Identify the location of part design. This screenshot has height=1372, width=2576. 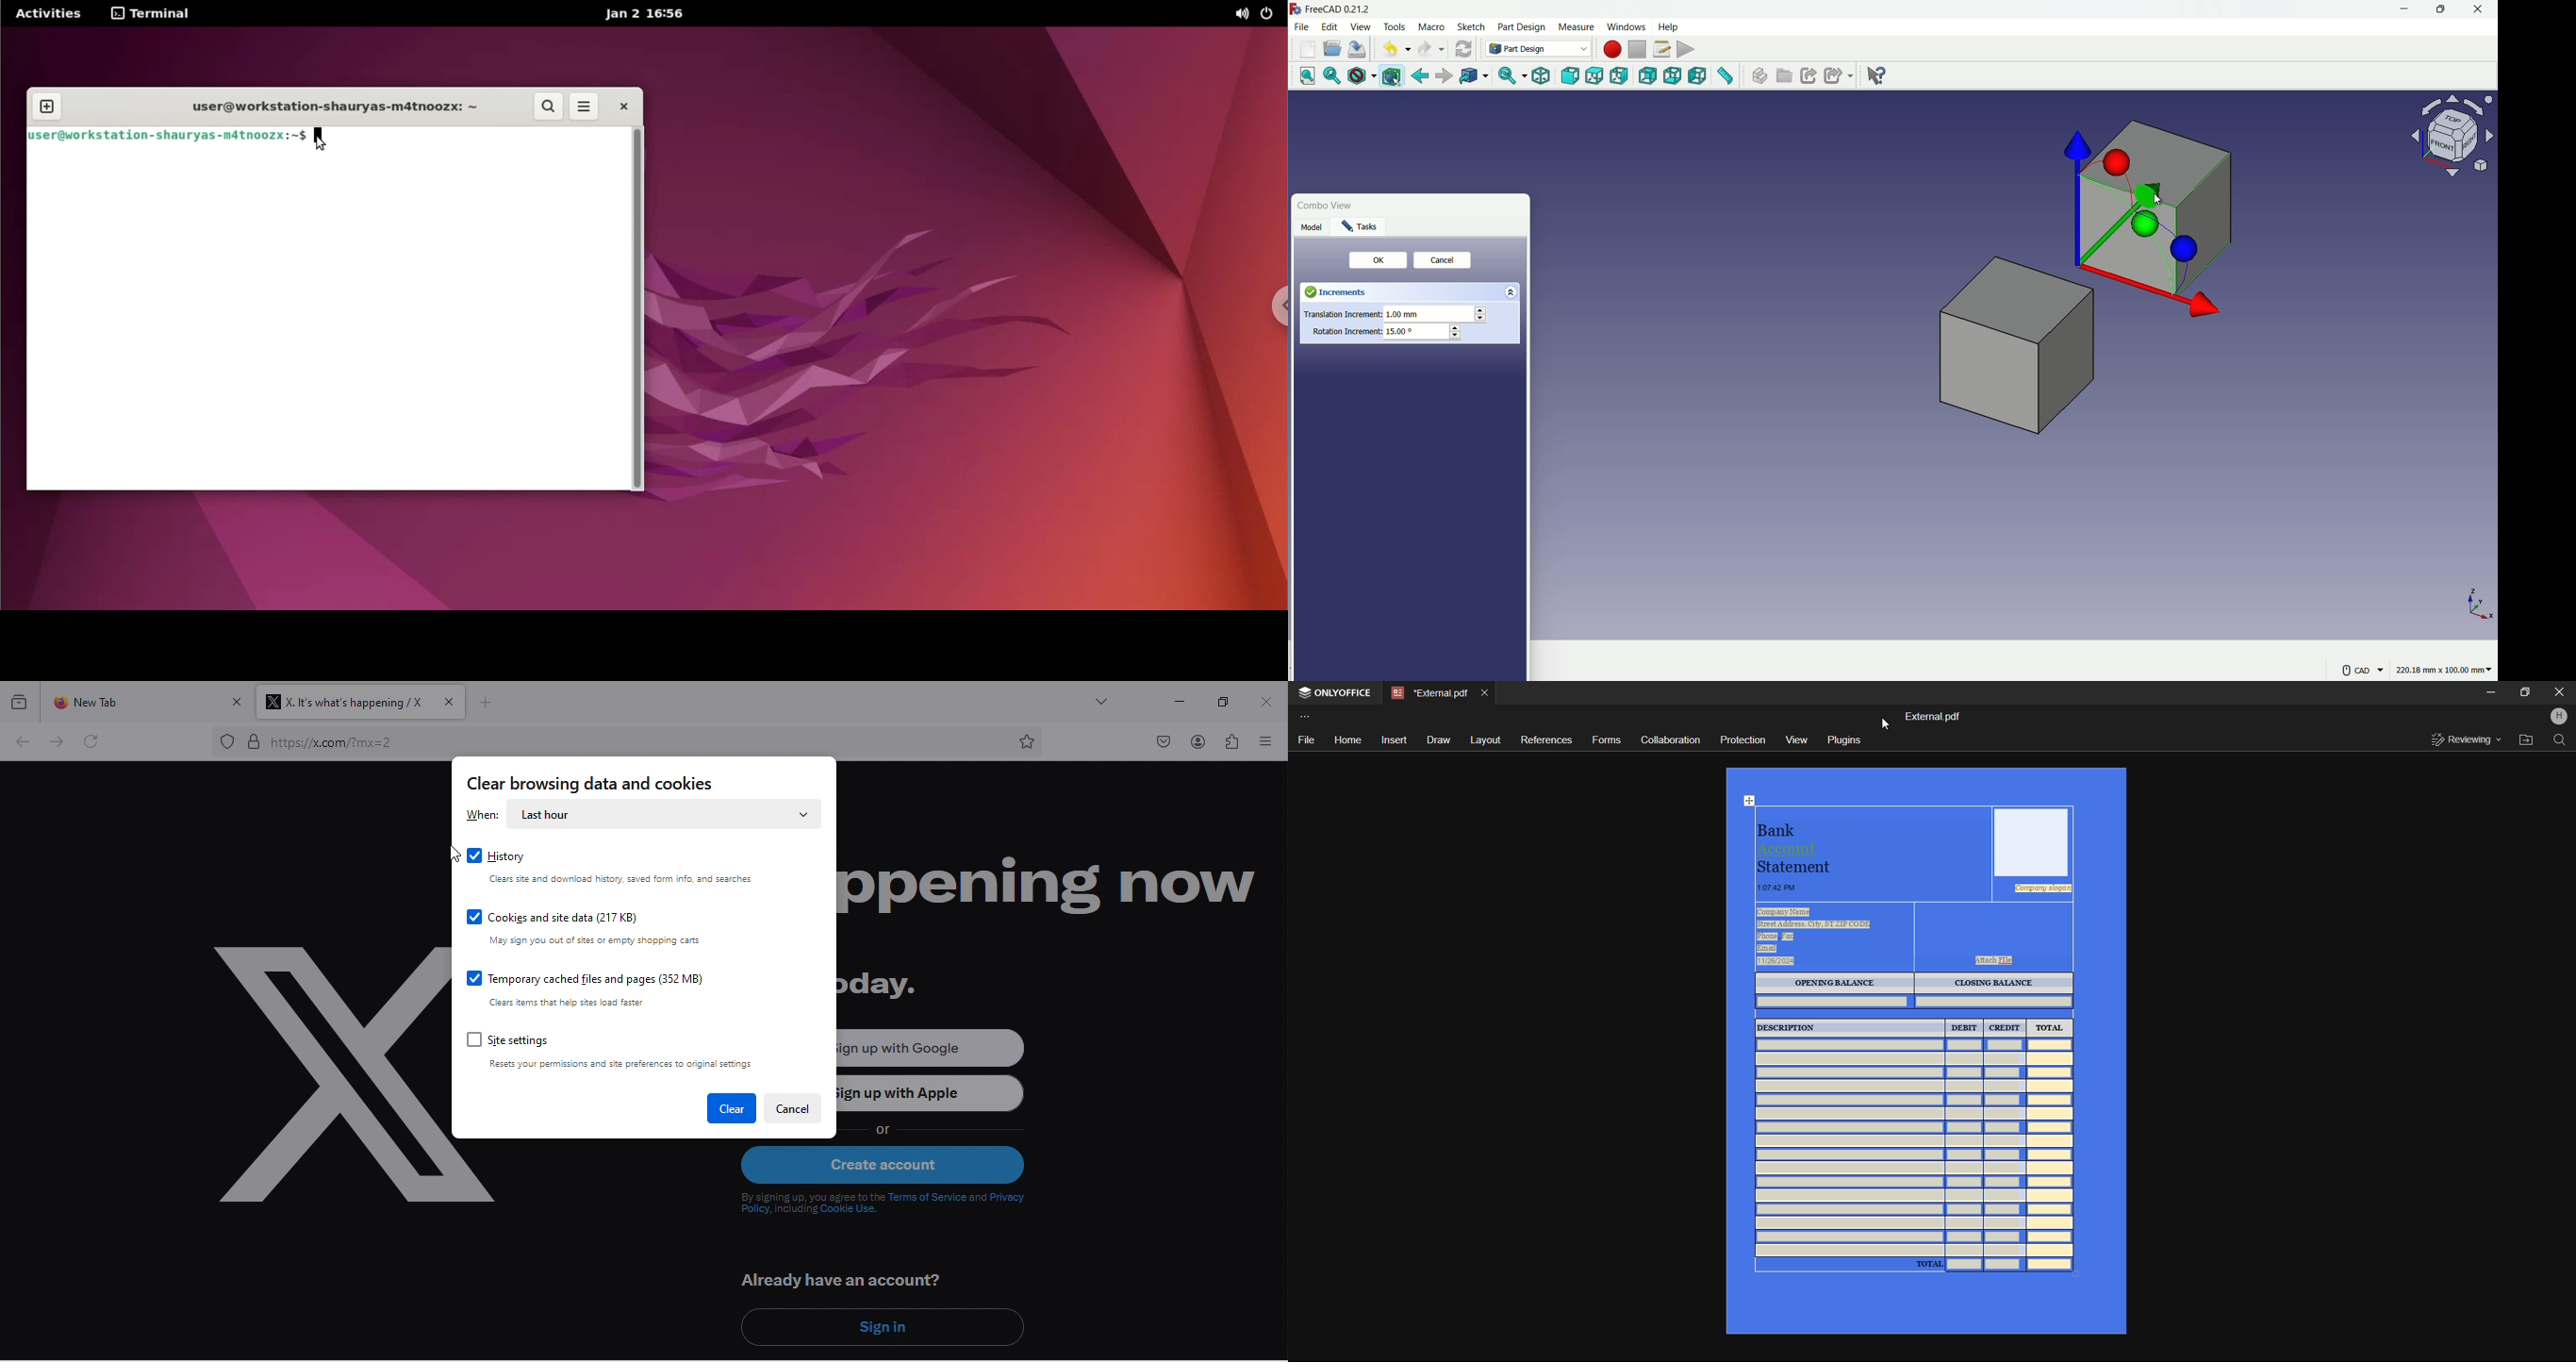
(1522, 27).